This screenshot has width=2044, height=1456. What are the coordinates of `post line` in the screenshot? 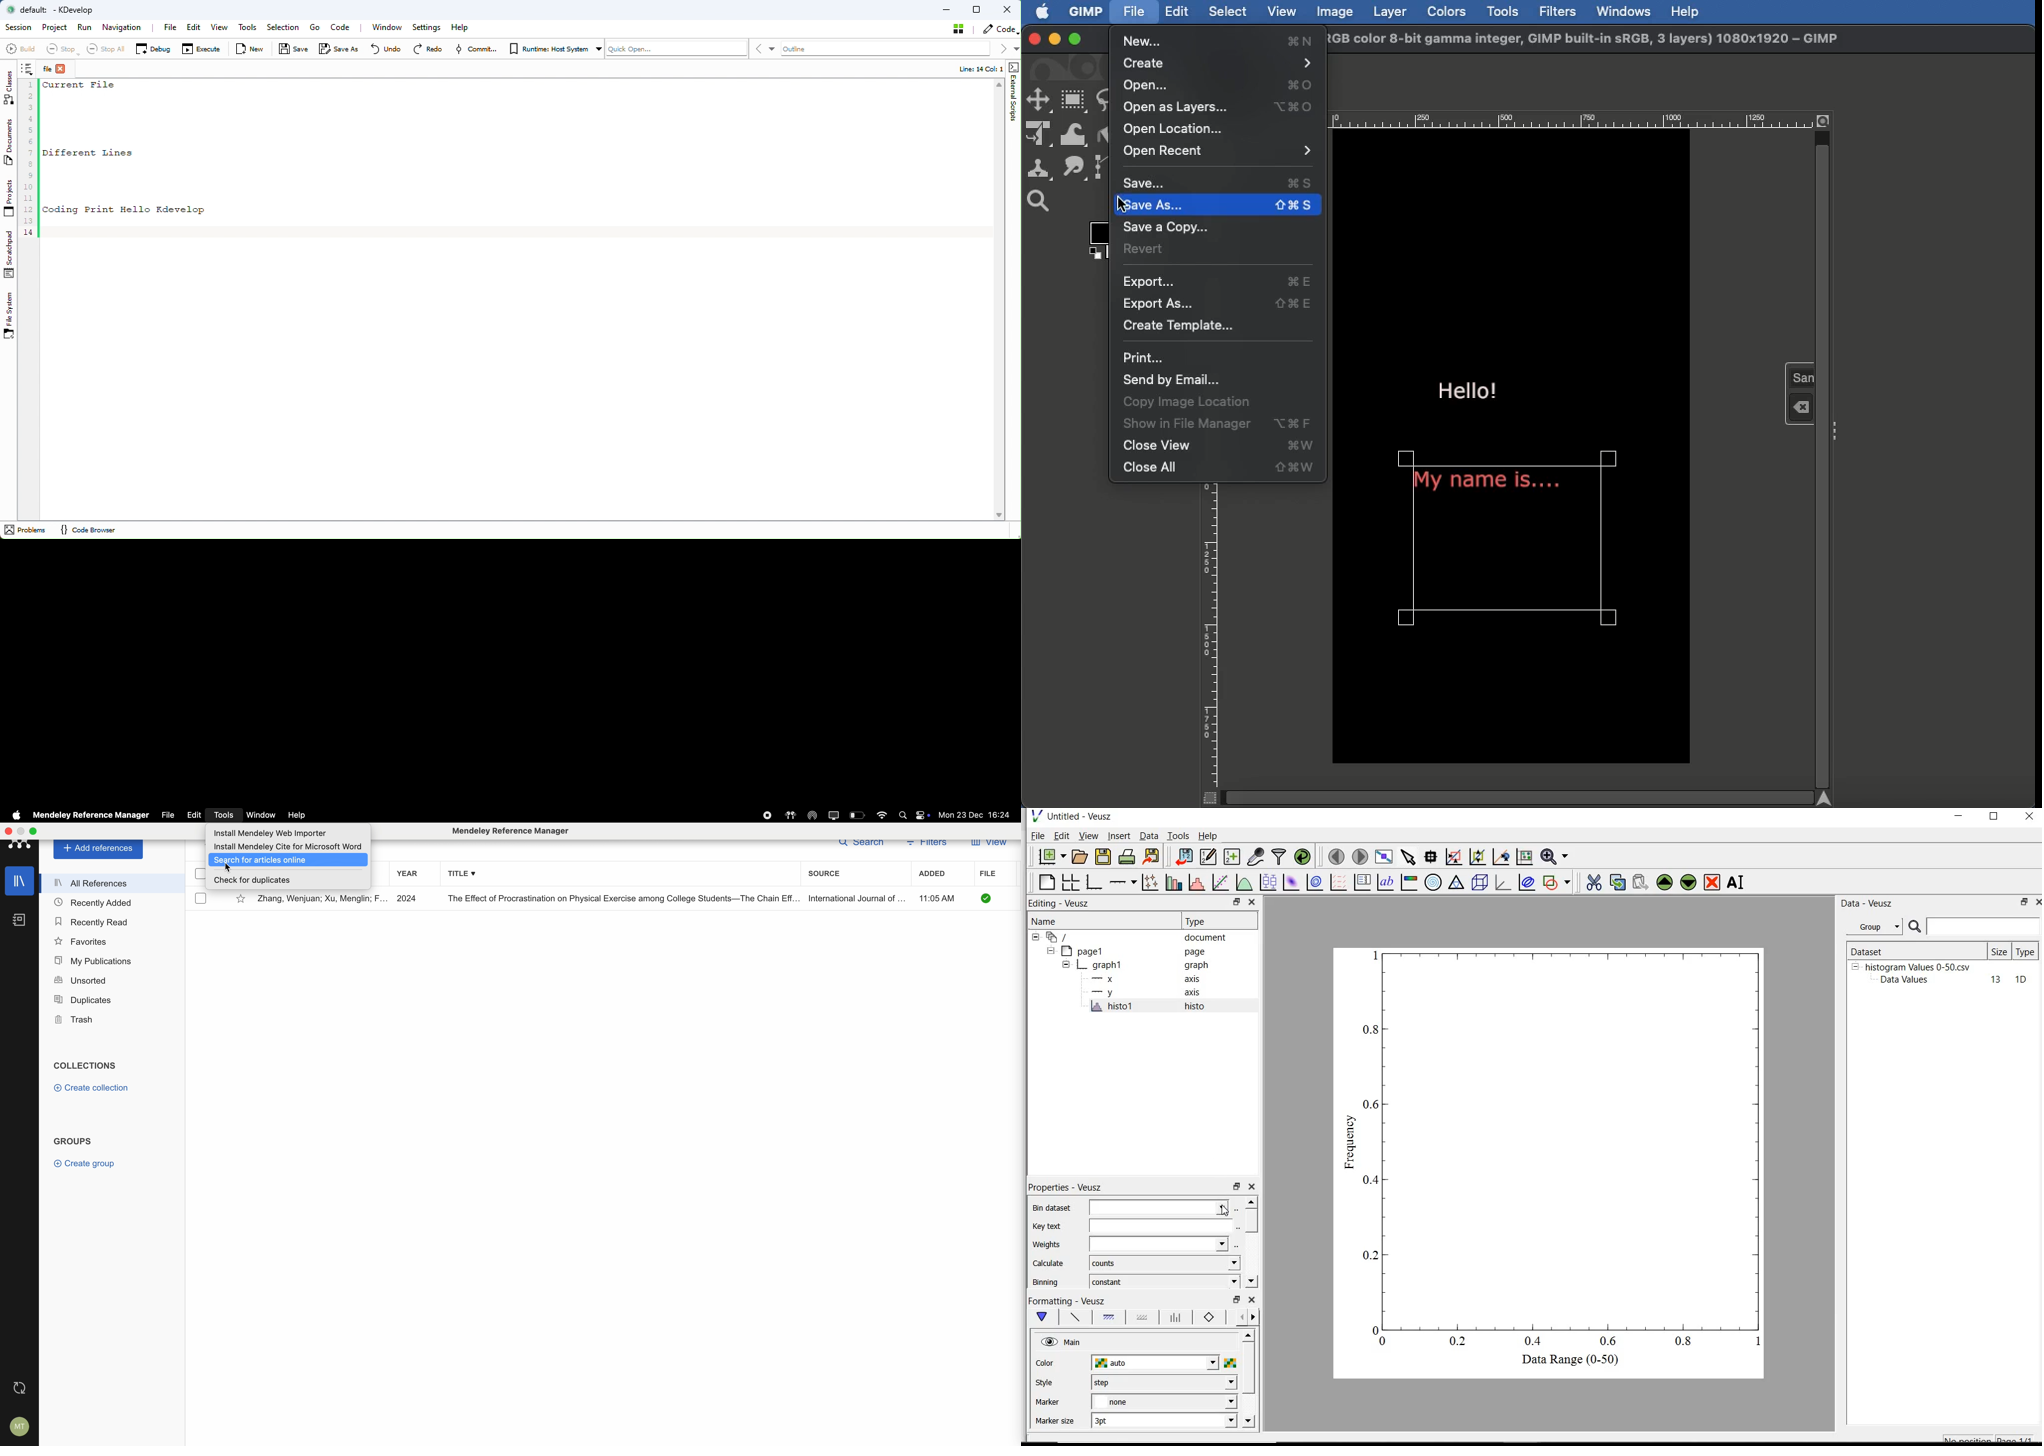 It's located at (1176, 1318).